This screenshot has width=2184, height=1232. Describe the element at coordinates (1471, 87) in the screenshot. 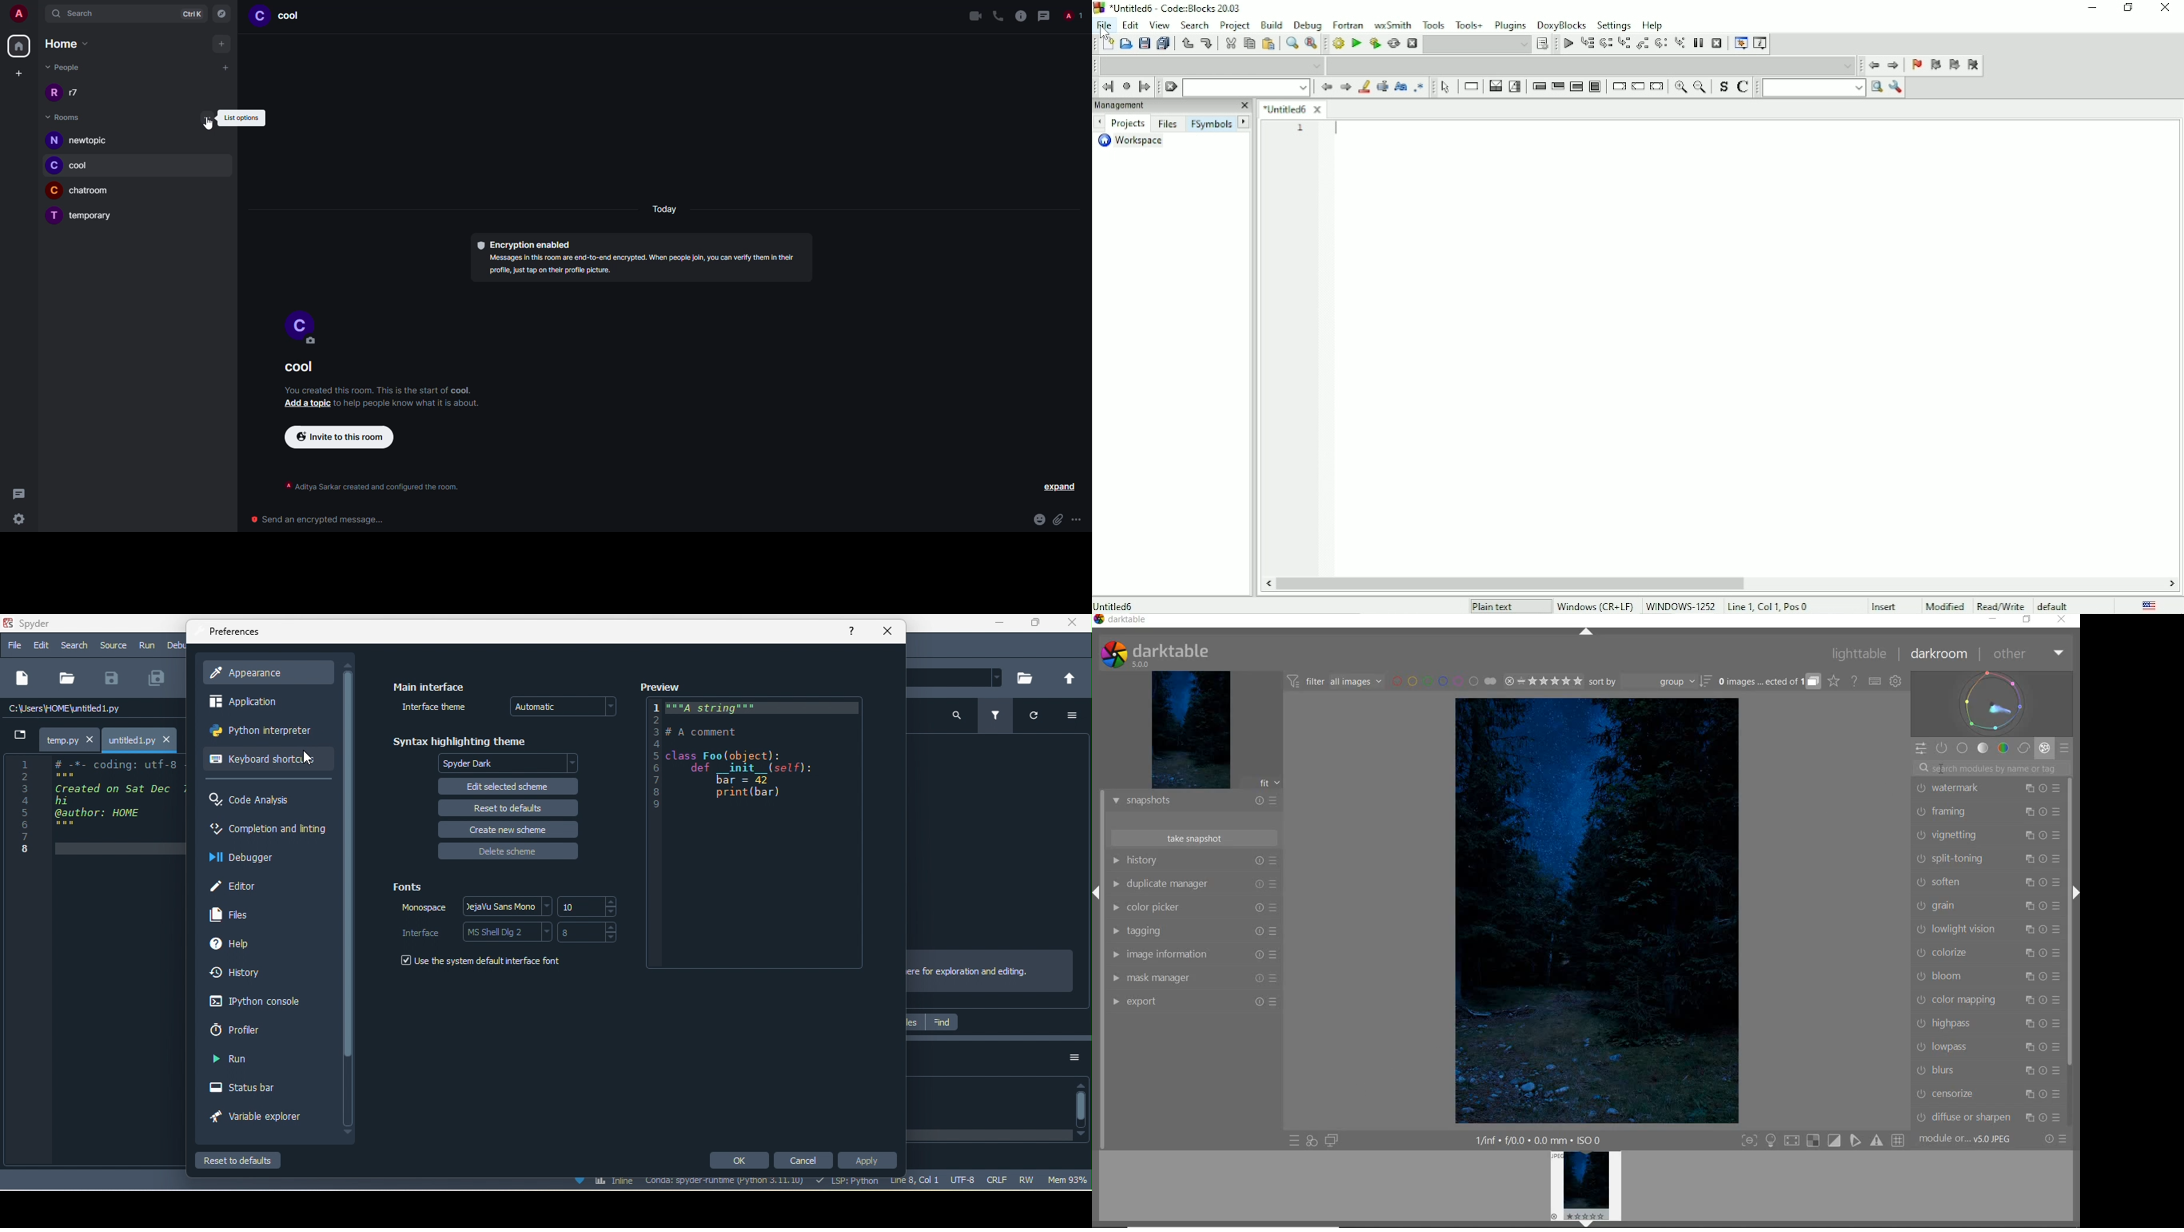

I see `Instruction` at that location.